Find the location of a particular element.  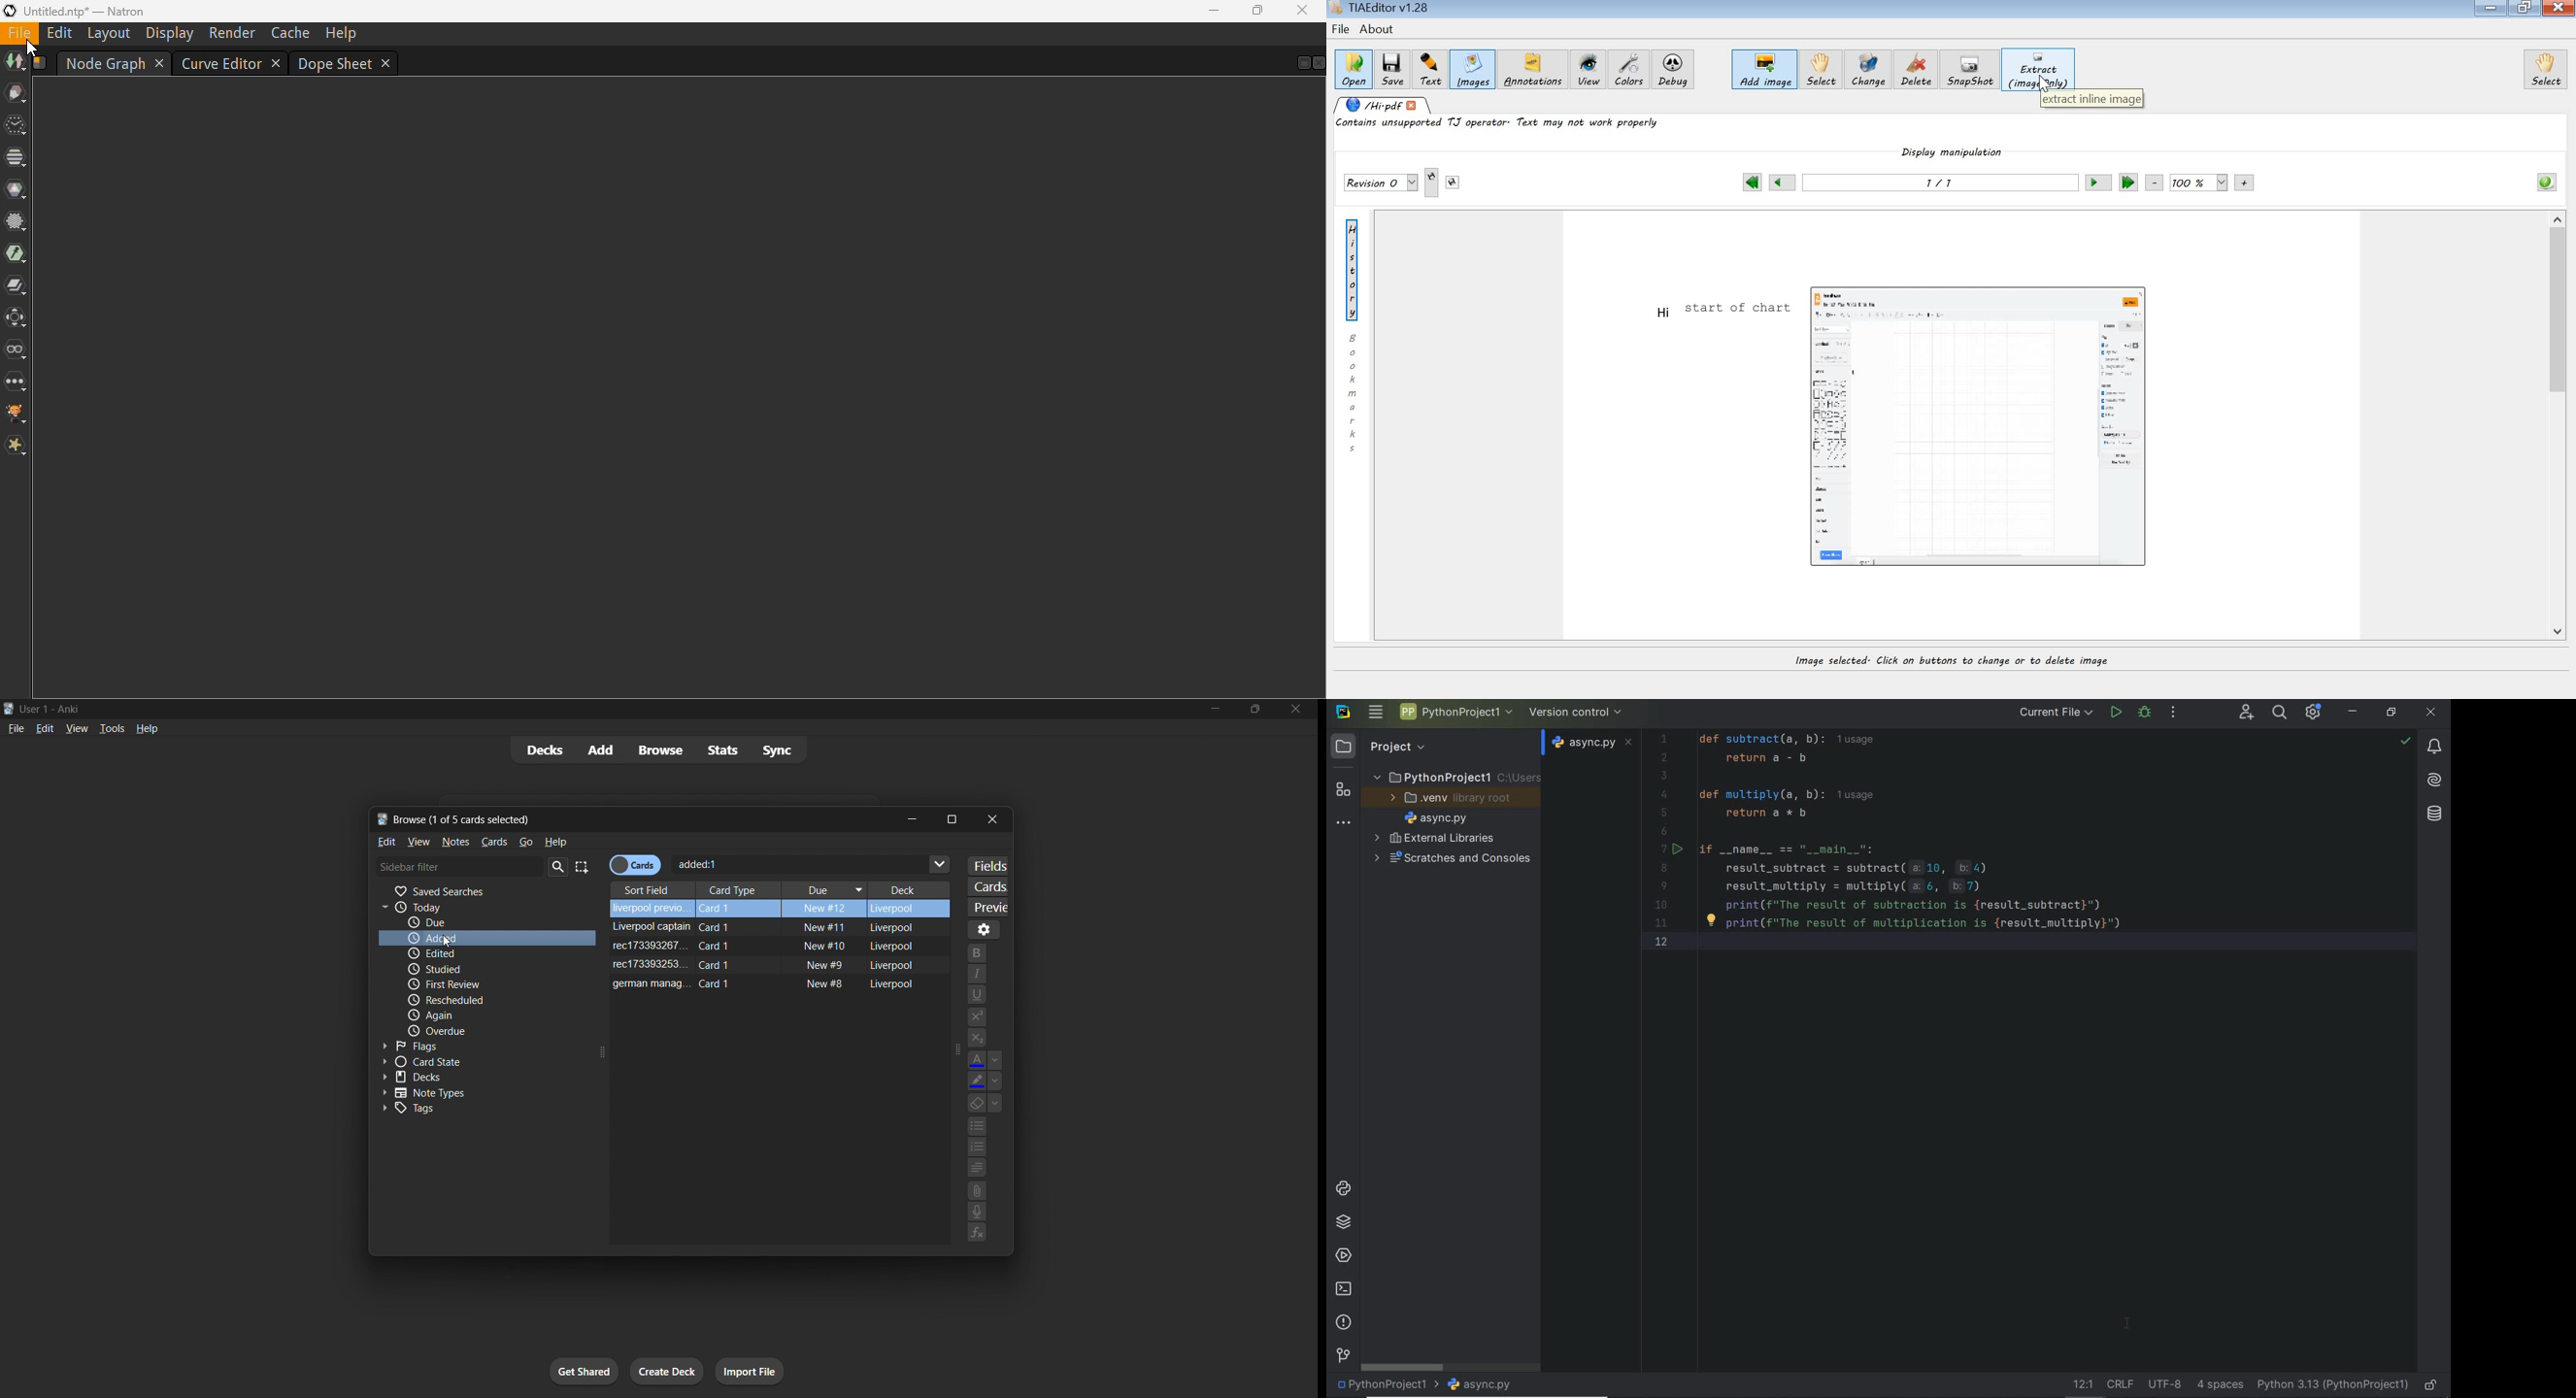

file is located at coordinates (15, 727).